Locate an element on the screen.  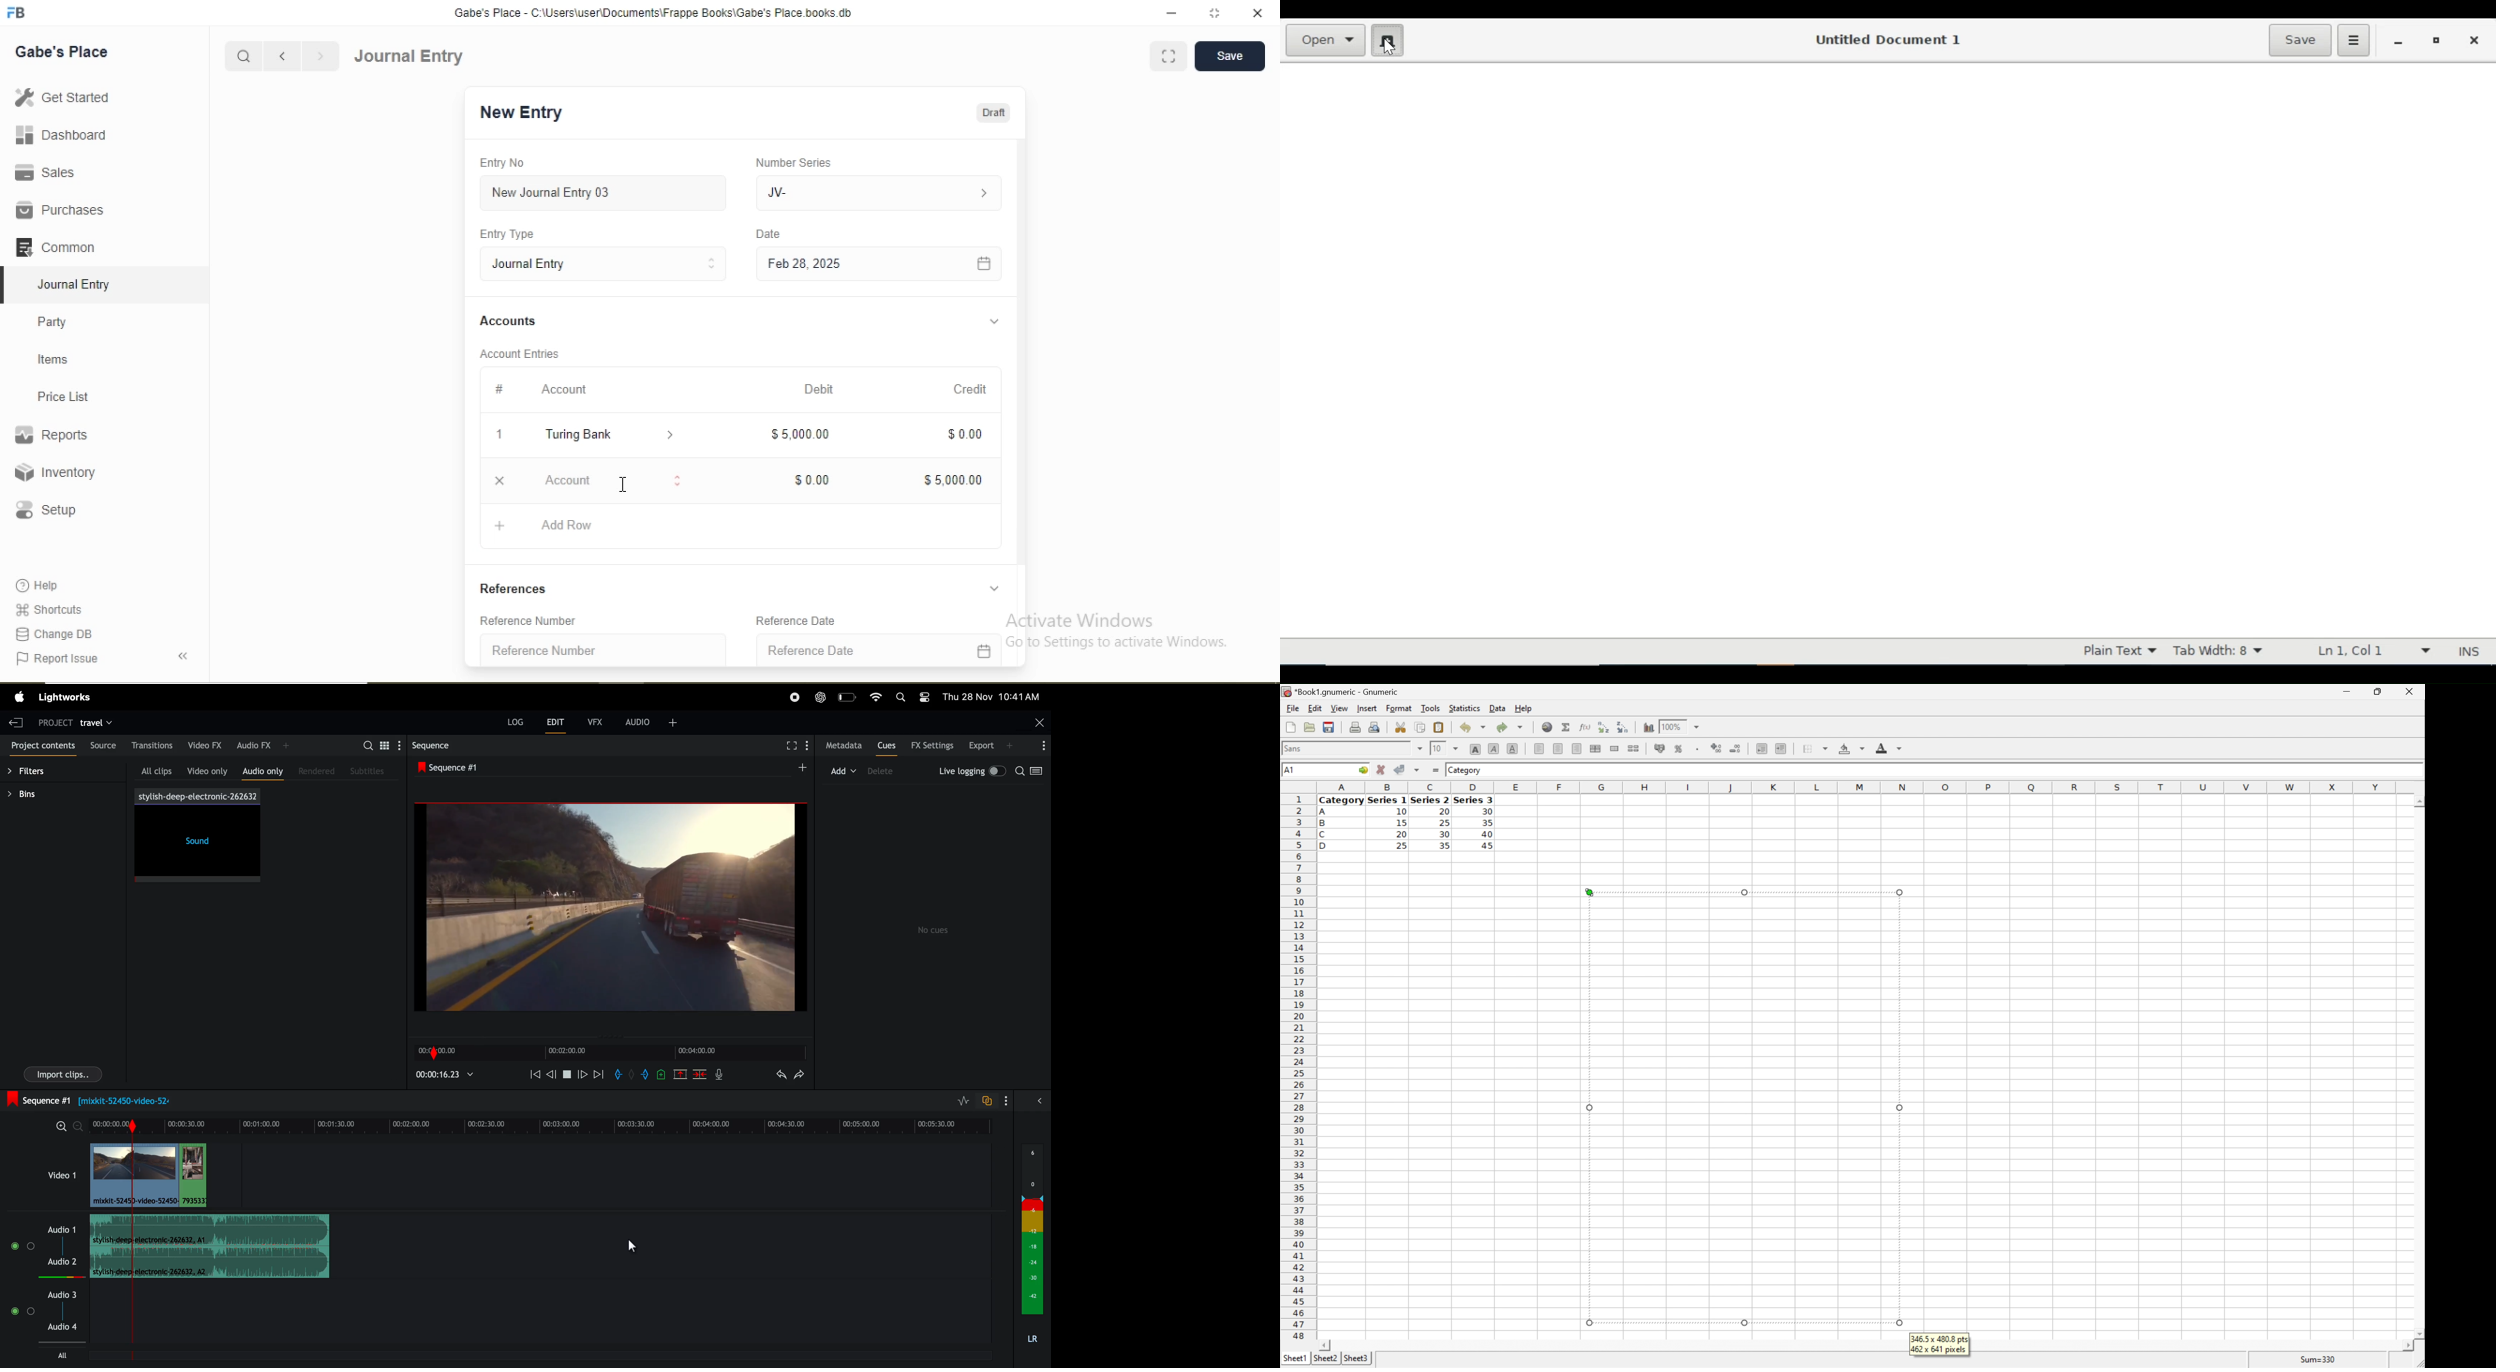
Close is located at coordinates (500, 481).